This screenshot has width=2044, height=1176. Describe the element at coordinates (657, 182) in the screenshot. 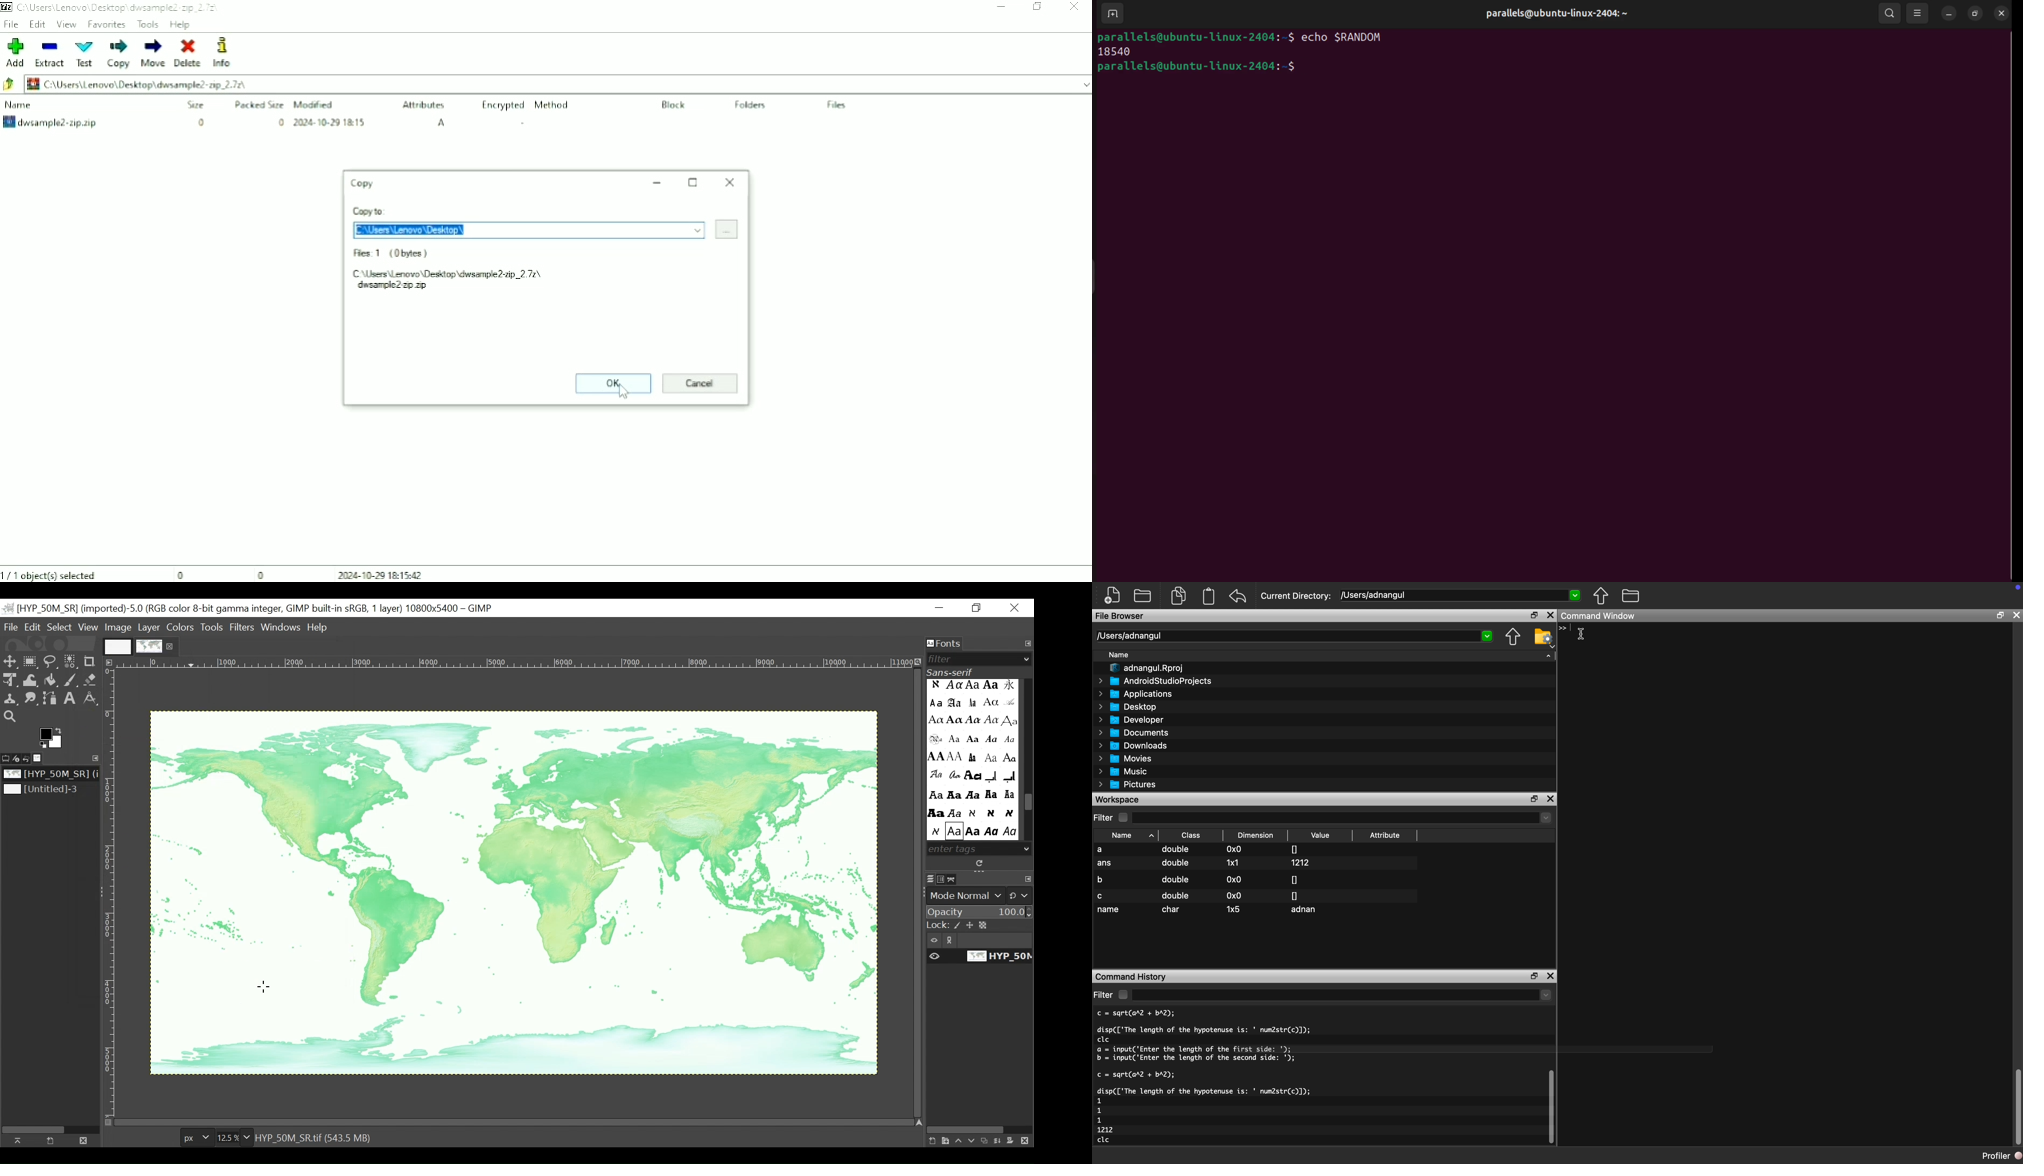

I see `Minimize` at that location.